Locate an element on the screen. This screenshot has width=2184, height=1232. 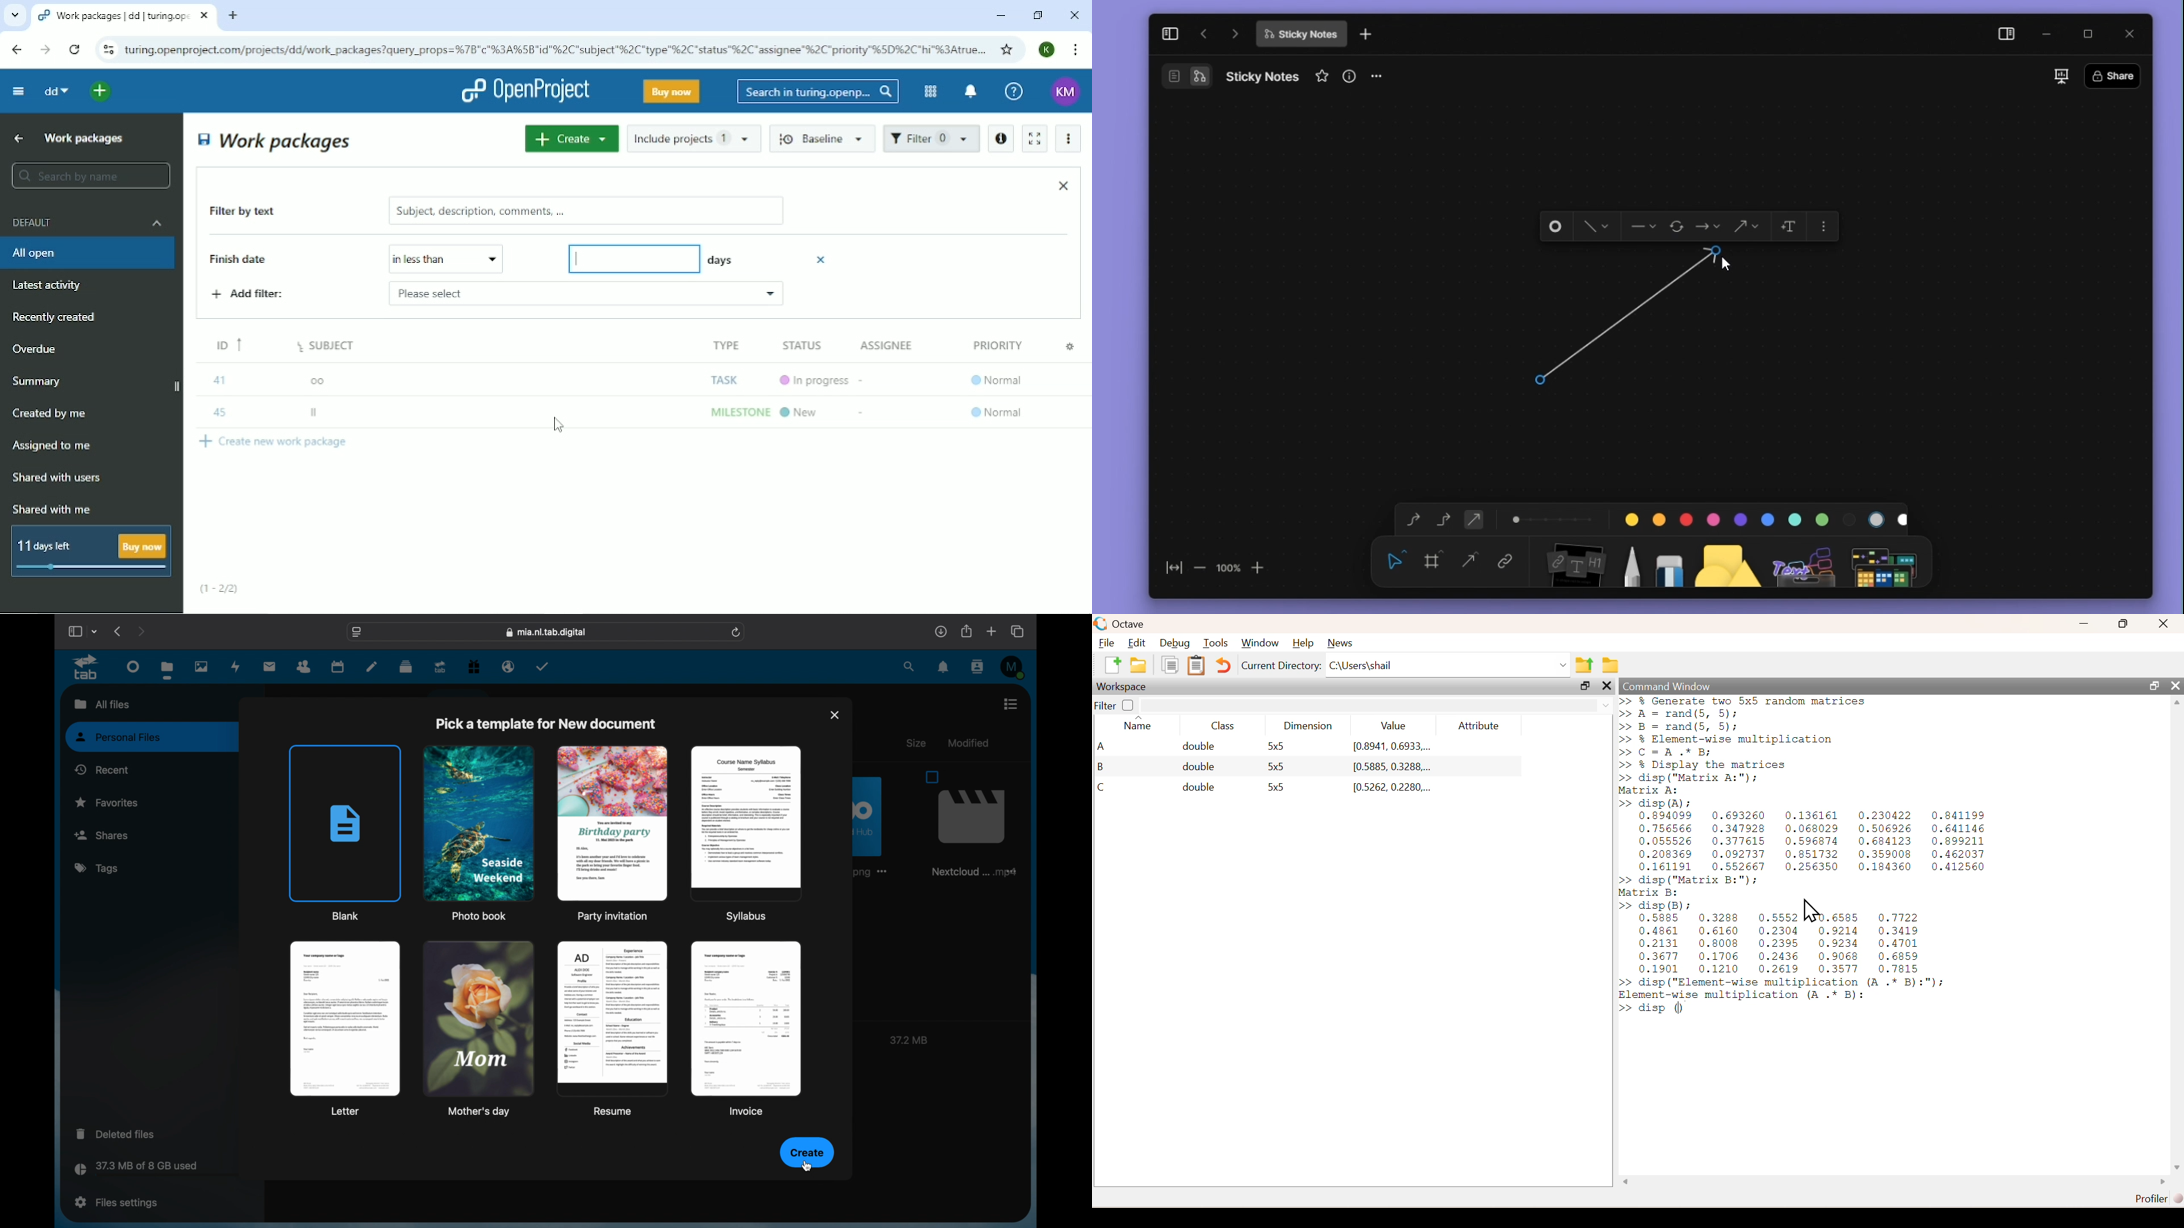
Overdue is located at coordinates (37, 350).